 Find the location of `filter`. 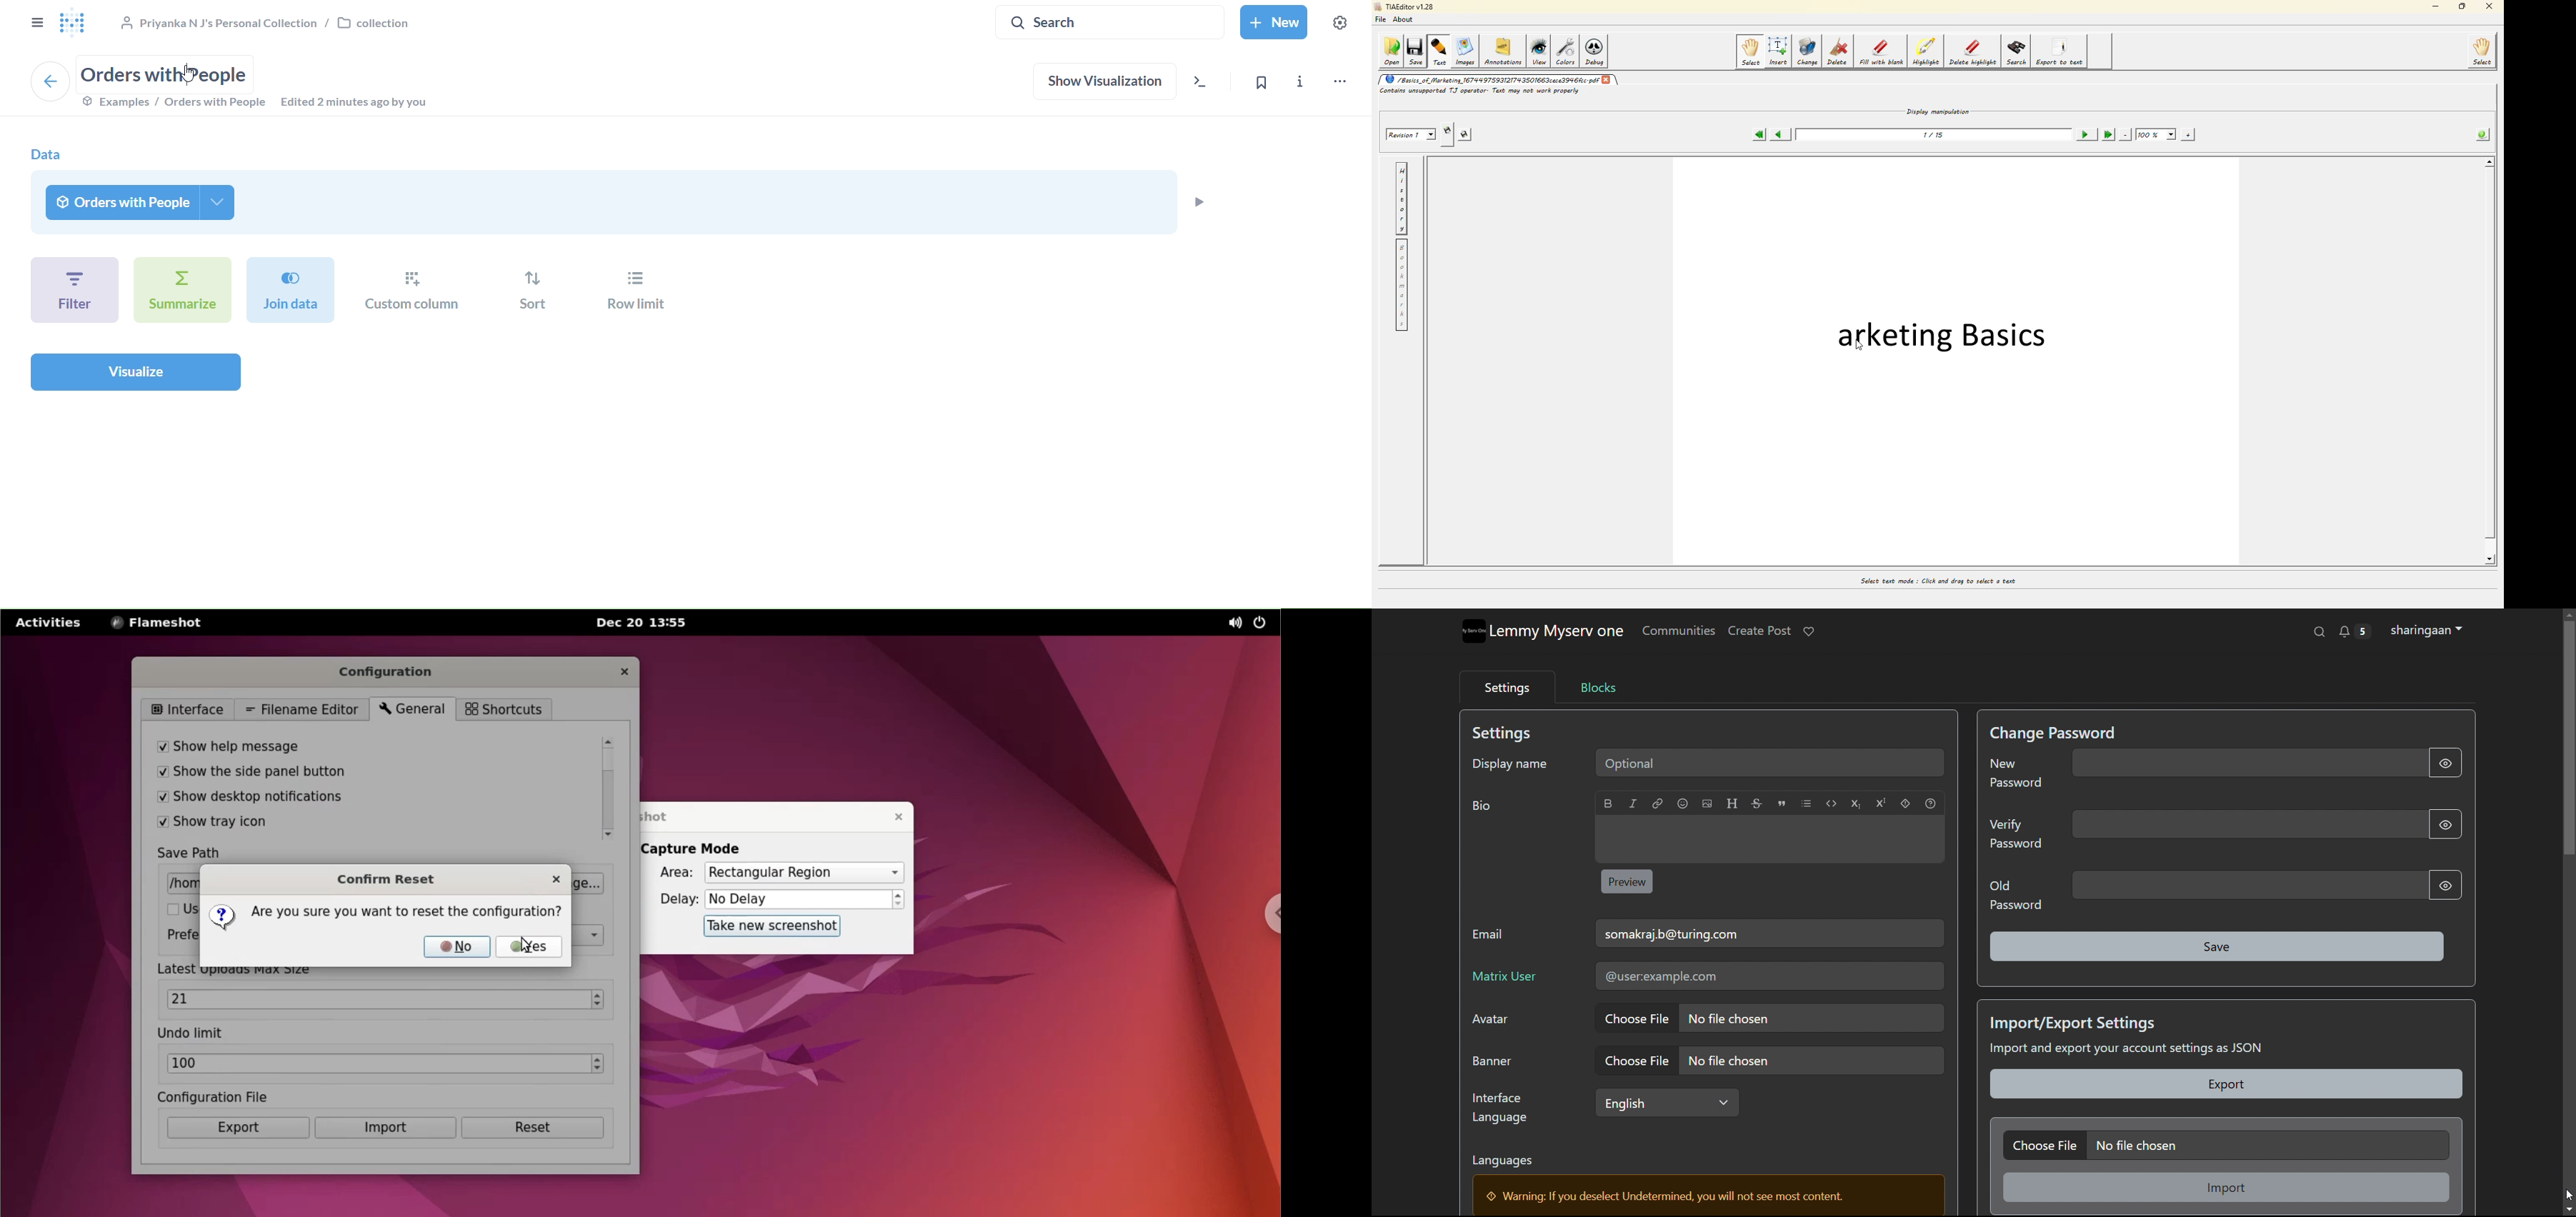

filter is located at coordinates (74, 289).